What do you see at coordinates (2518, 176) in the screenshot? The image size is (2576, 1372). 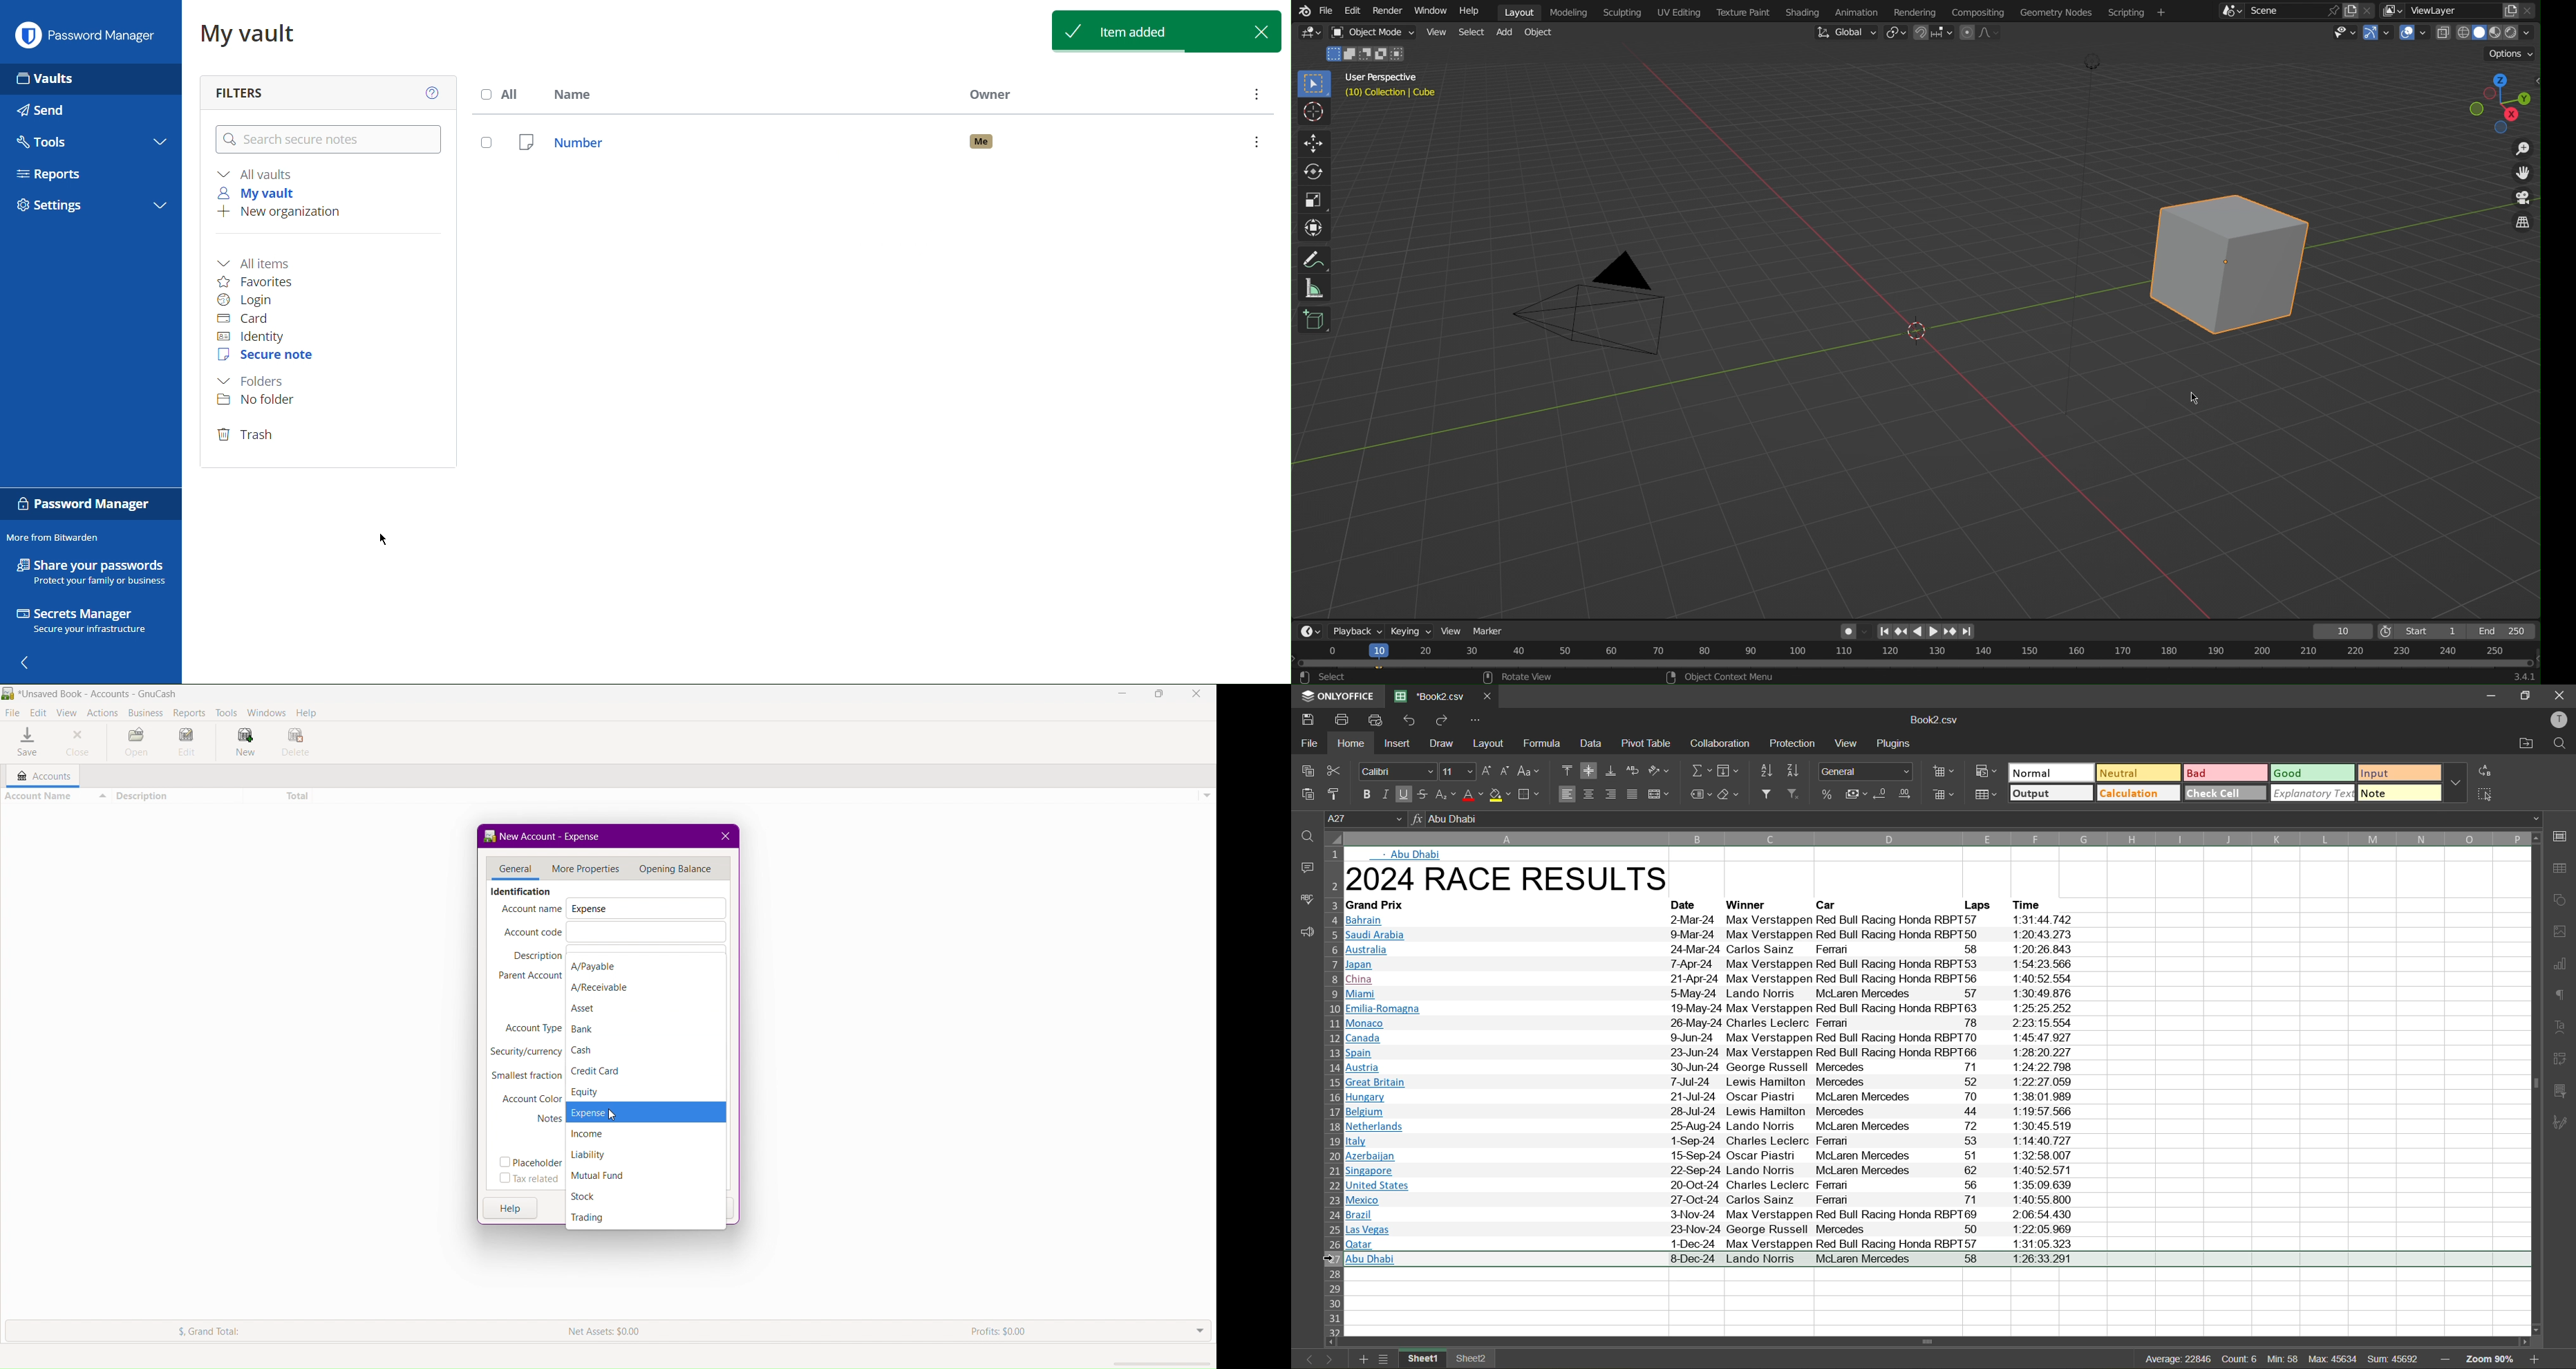 I see `Move View` at bounding box center [2518, 176].